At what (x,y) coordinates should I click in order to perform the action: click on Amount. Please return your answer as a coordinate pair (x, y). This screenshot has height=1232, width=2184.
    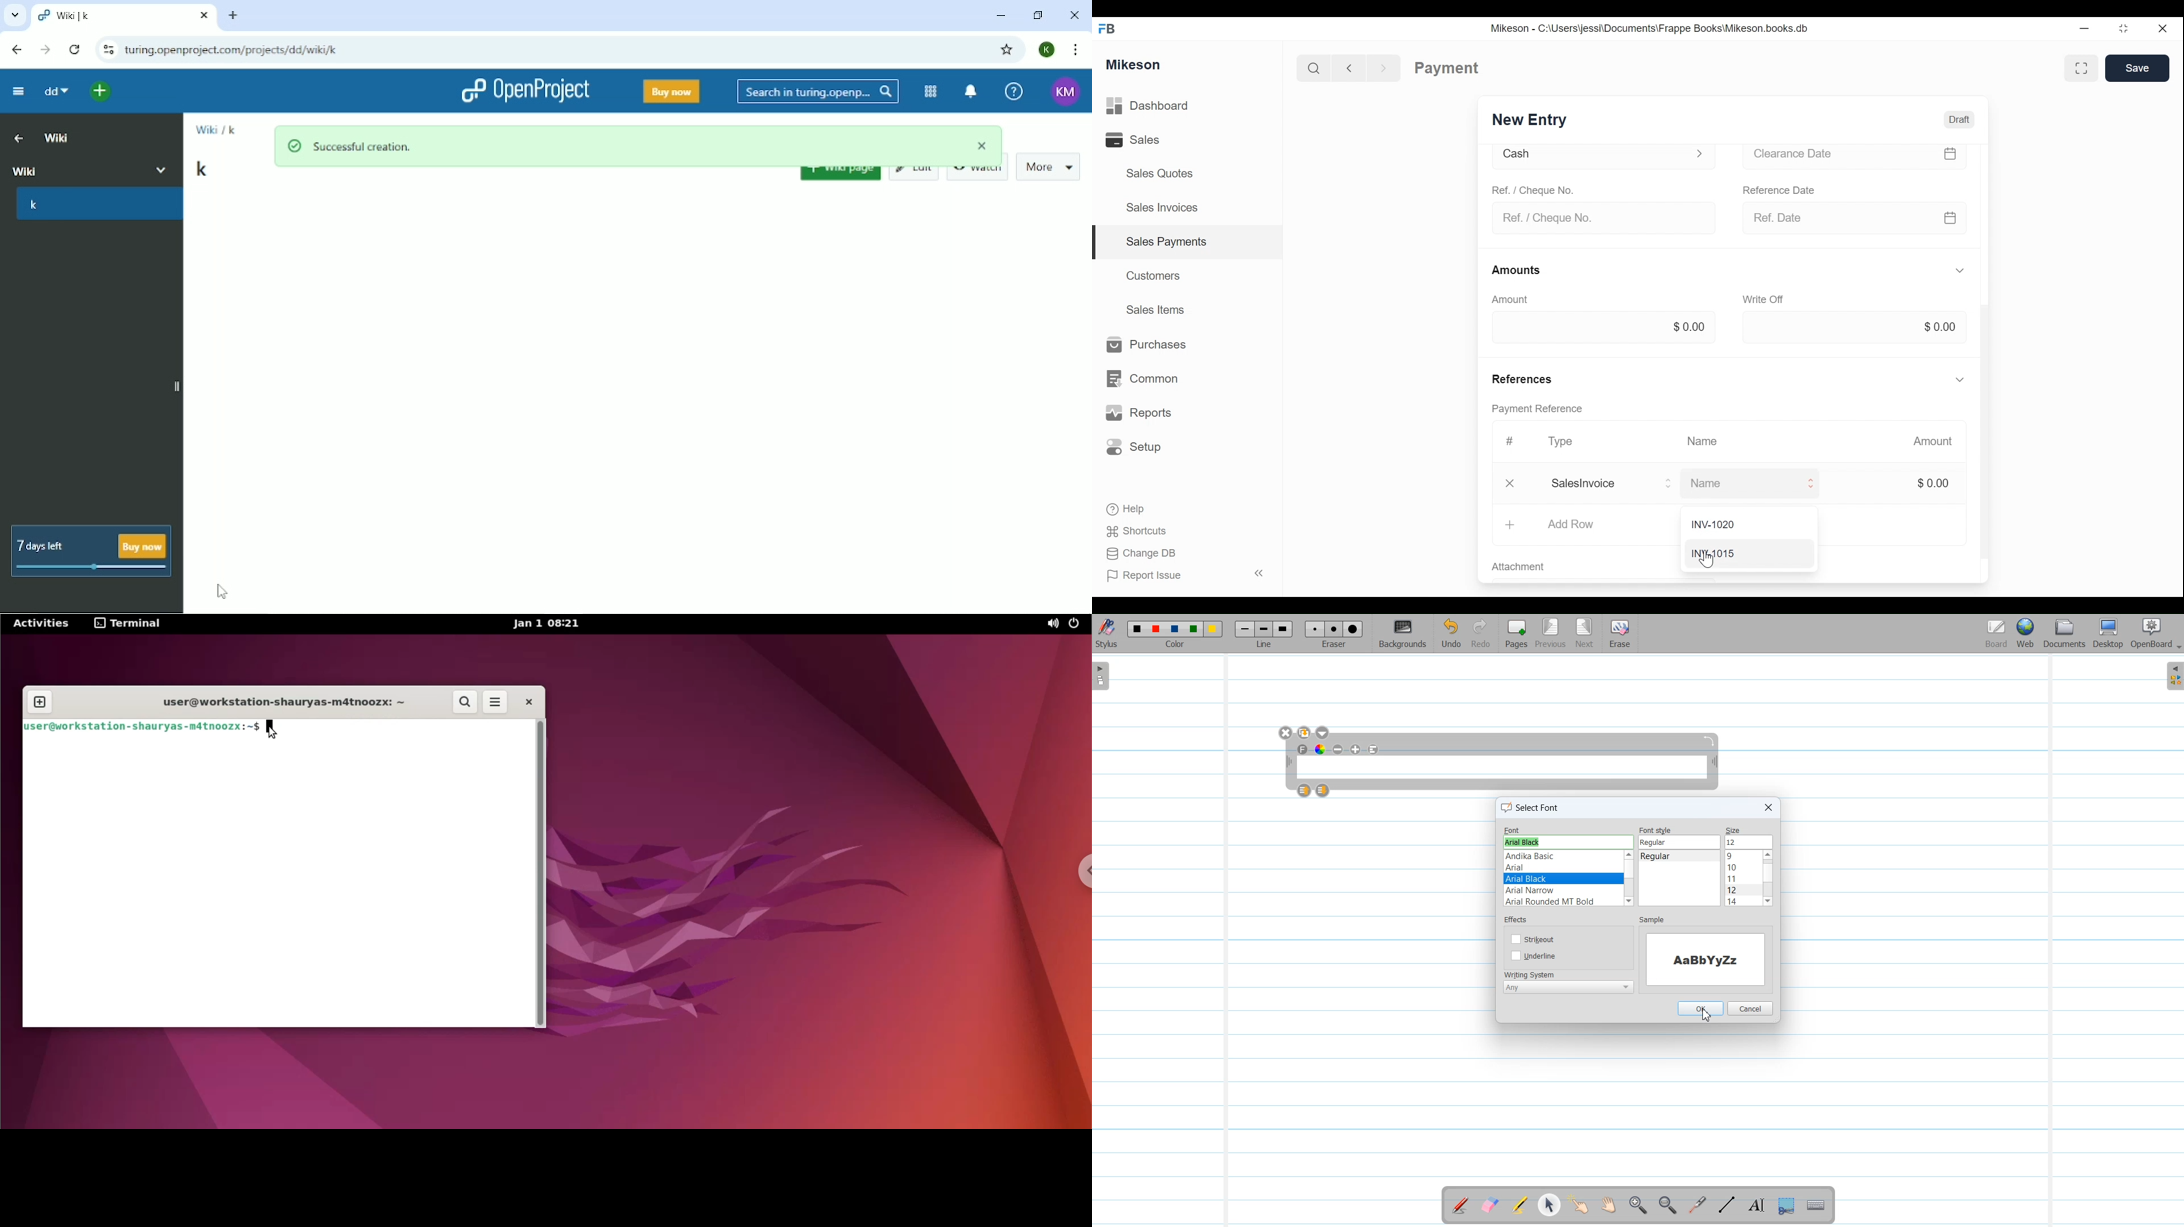
    Looking at the image, I should click on (1934, 441).